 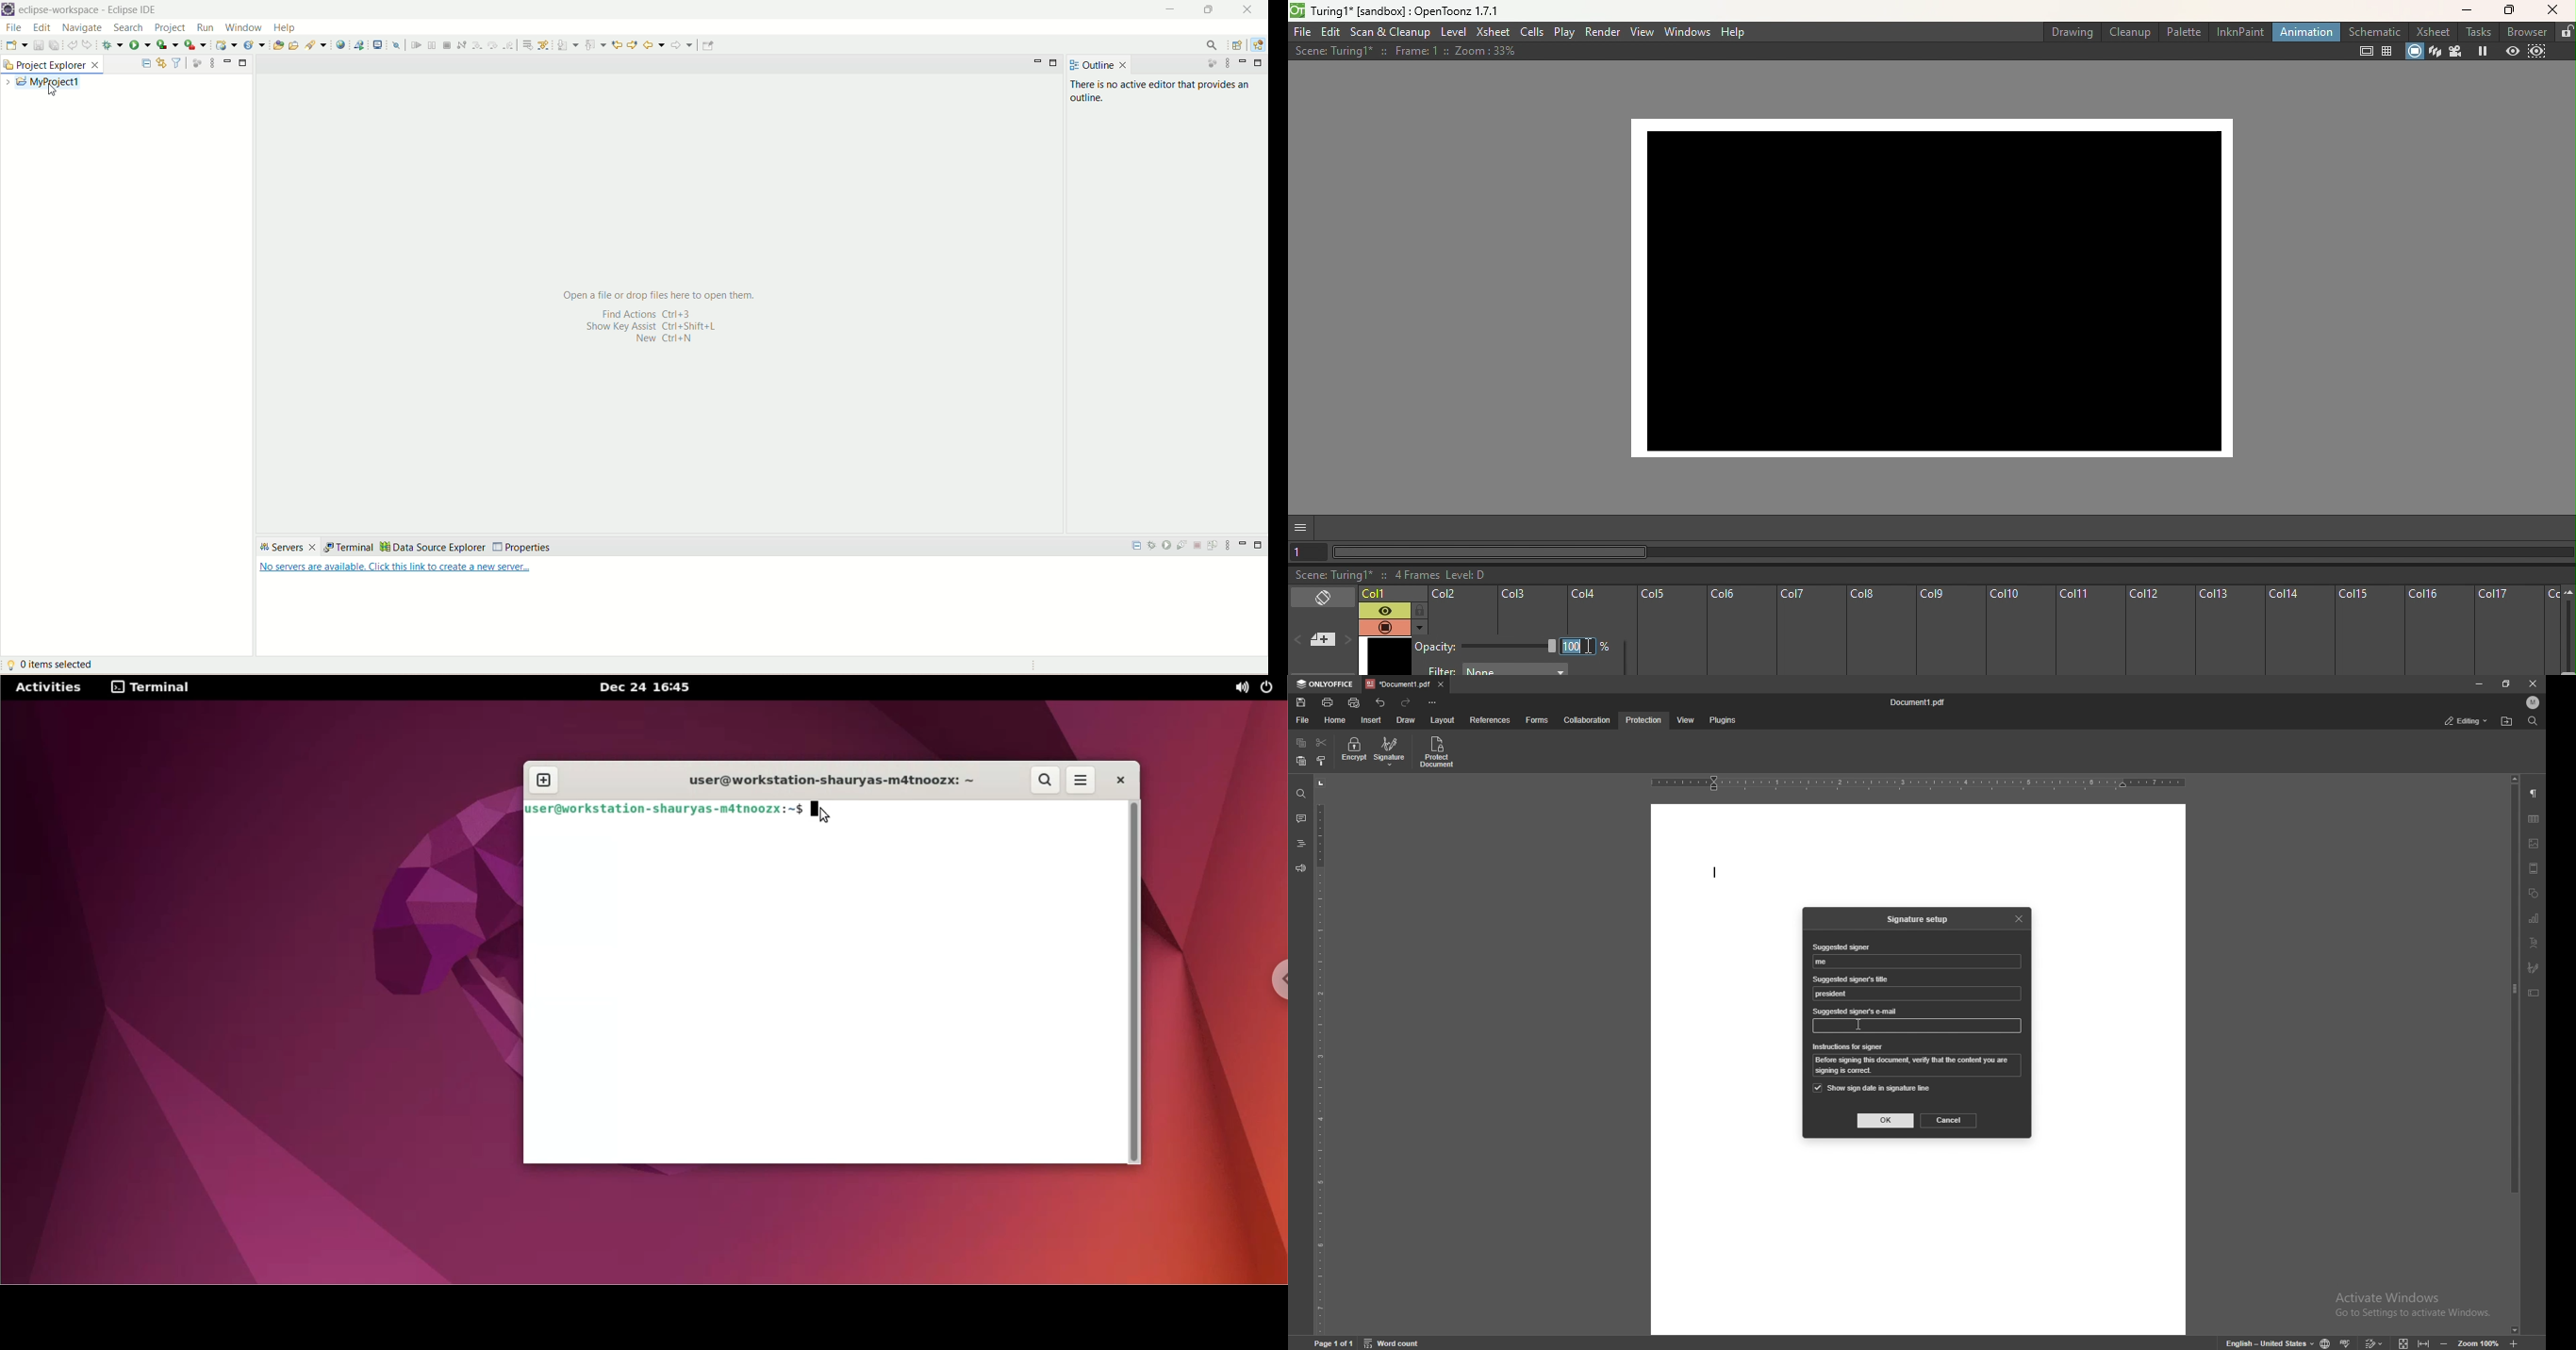 What do you see at coordinates (1300, 868) in the screenshot?
I see `feedback` at bounding box center [1300, 868].